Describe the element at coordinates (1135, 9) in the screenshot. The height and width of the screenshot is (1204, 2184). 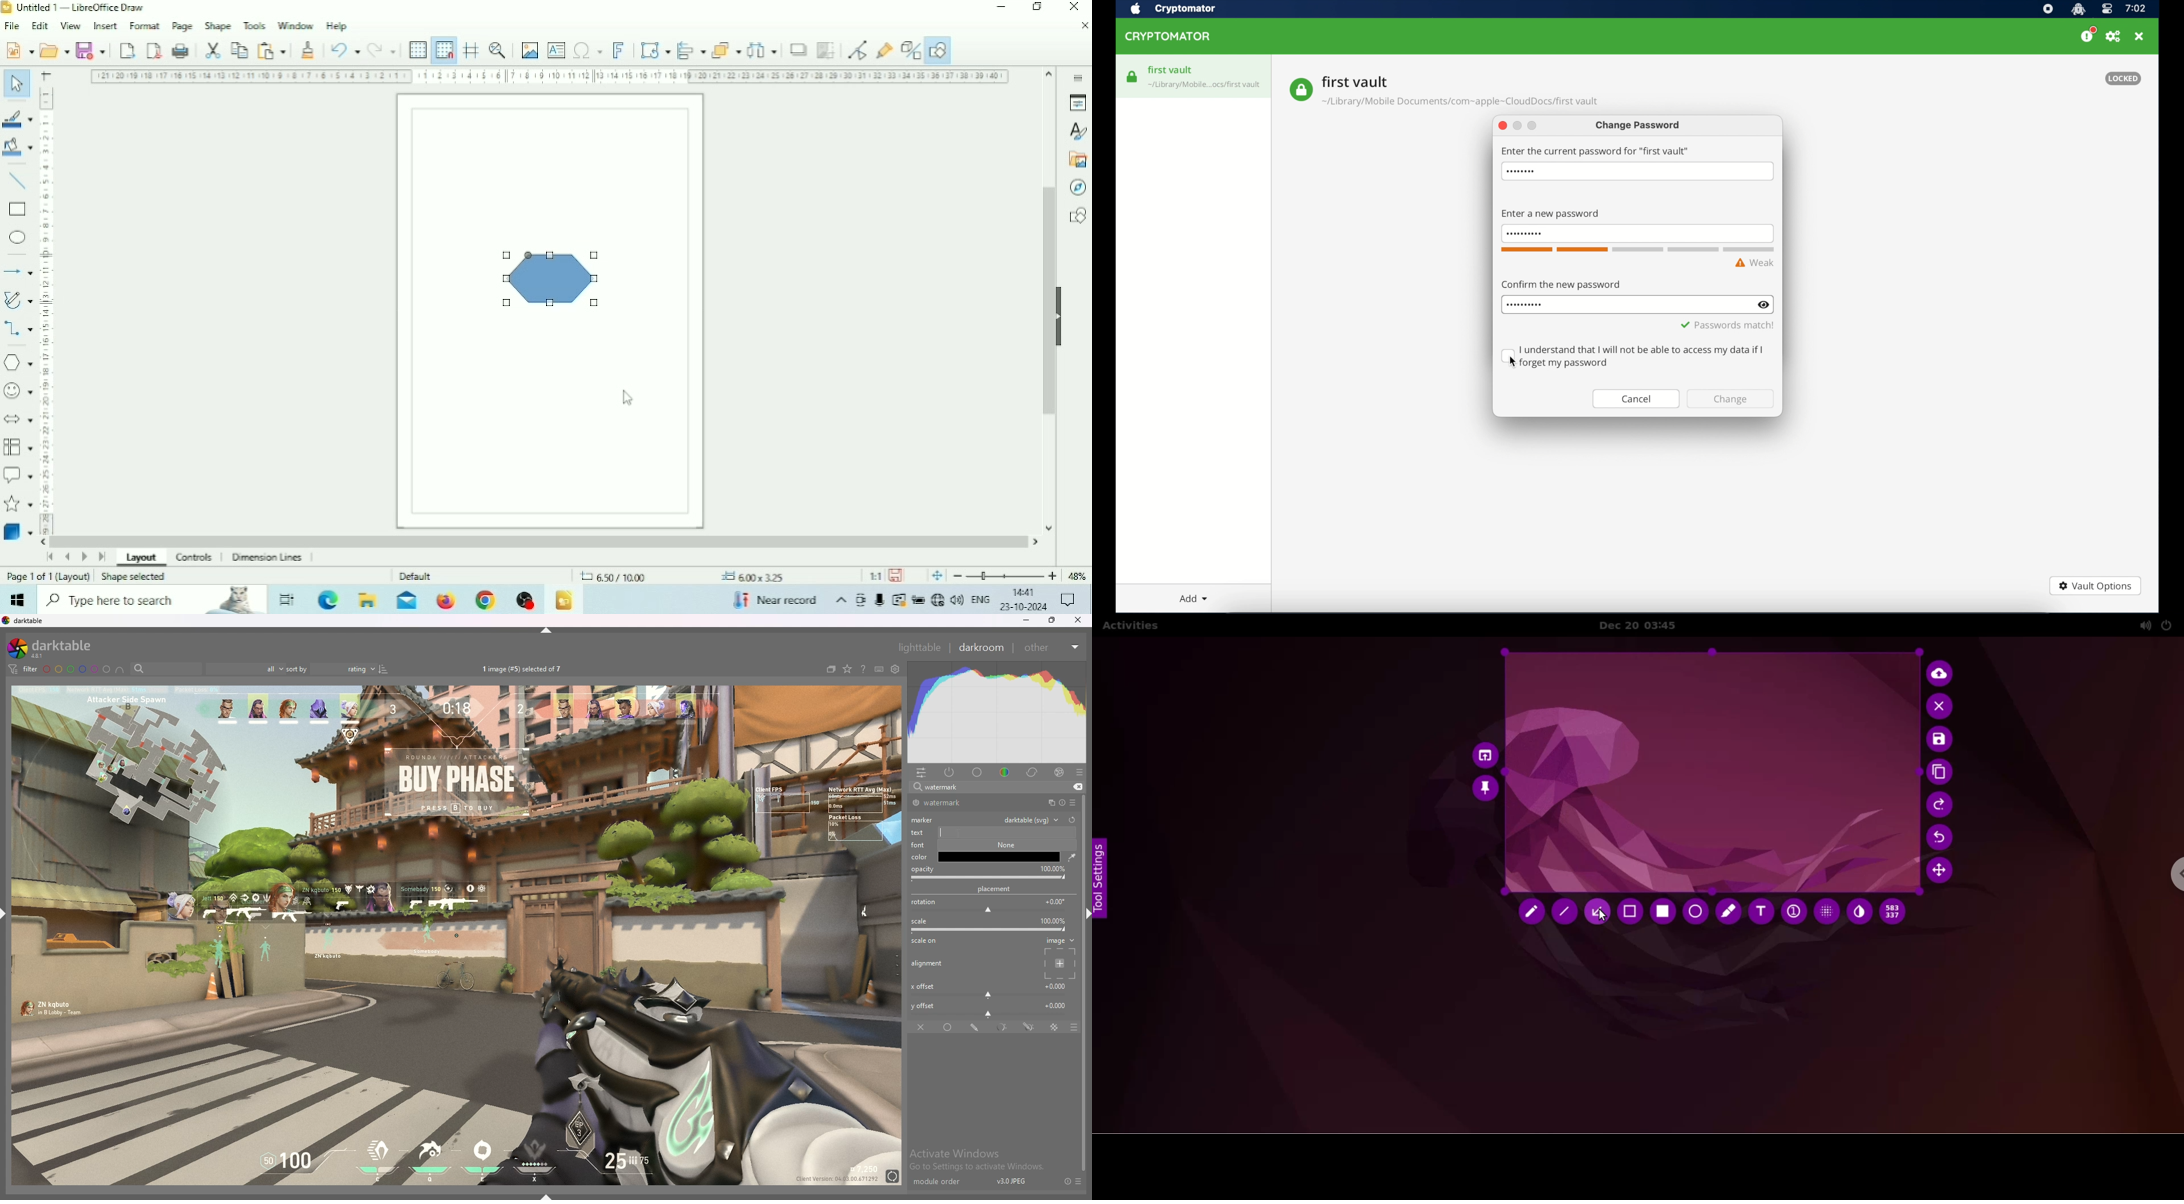
I see `apple icon` at that location.